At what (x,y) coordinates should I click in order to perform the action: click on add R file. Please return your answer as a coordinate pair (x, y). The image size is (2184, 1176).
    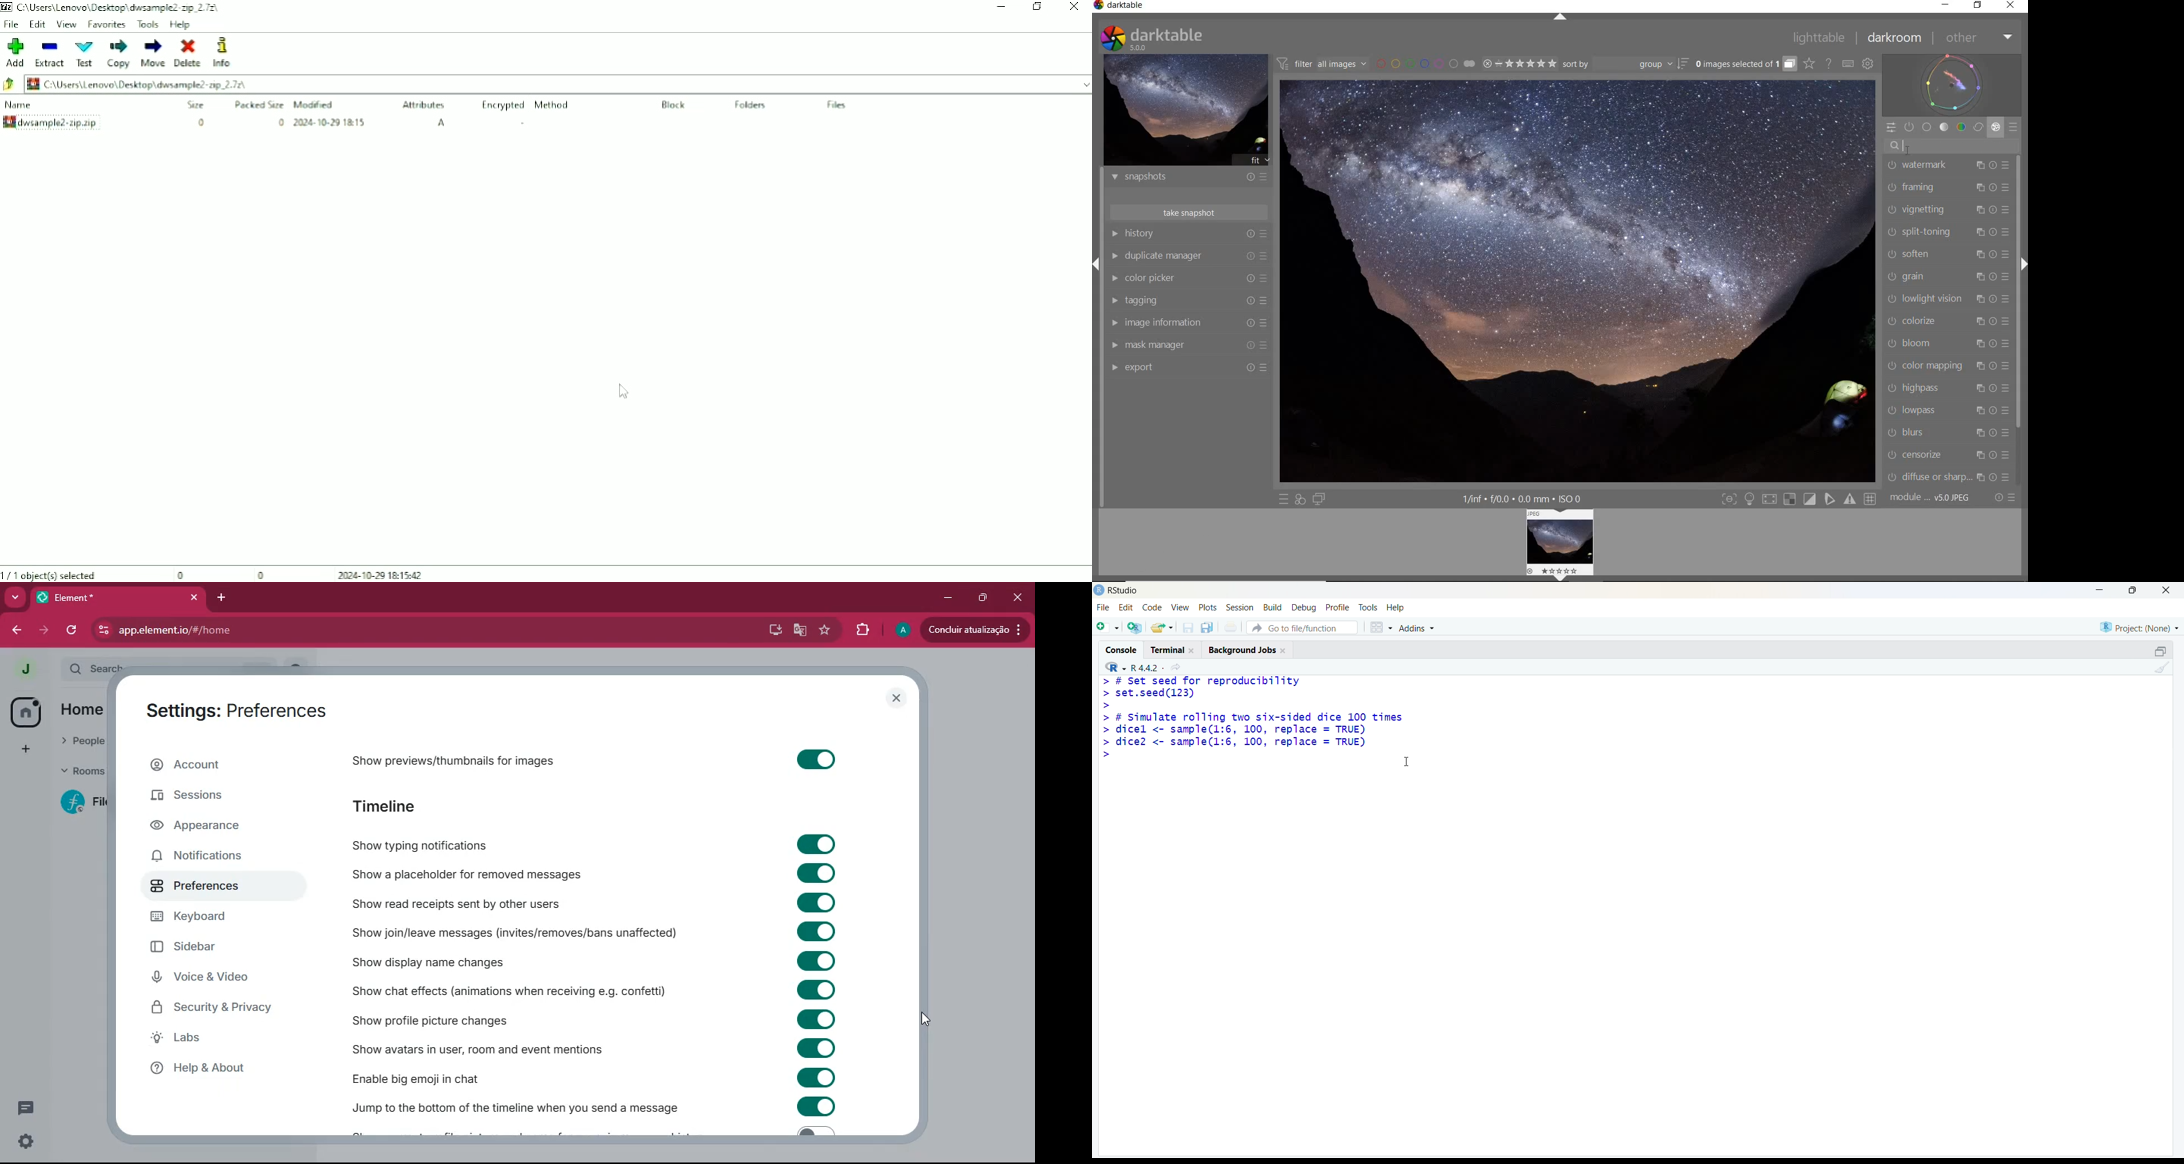
    Looking at the image, I should click on (1135, 628).